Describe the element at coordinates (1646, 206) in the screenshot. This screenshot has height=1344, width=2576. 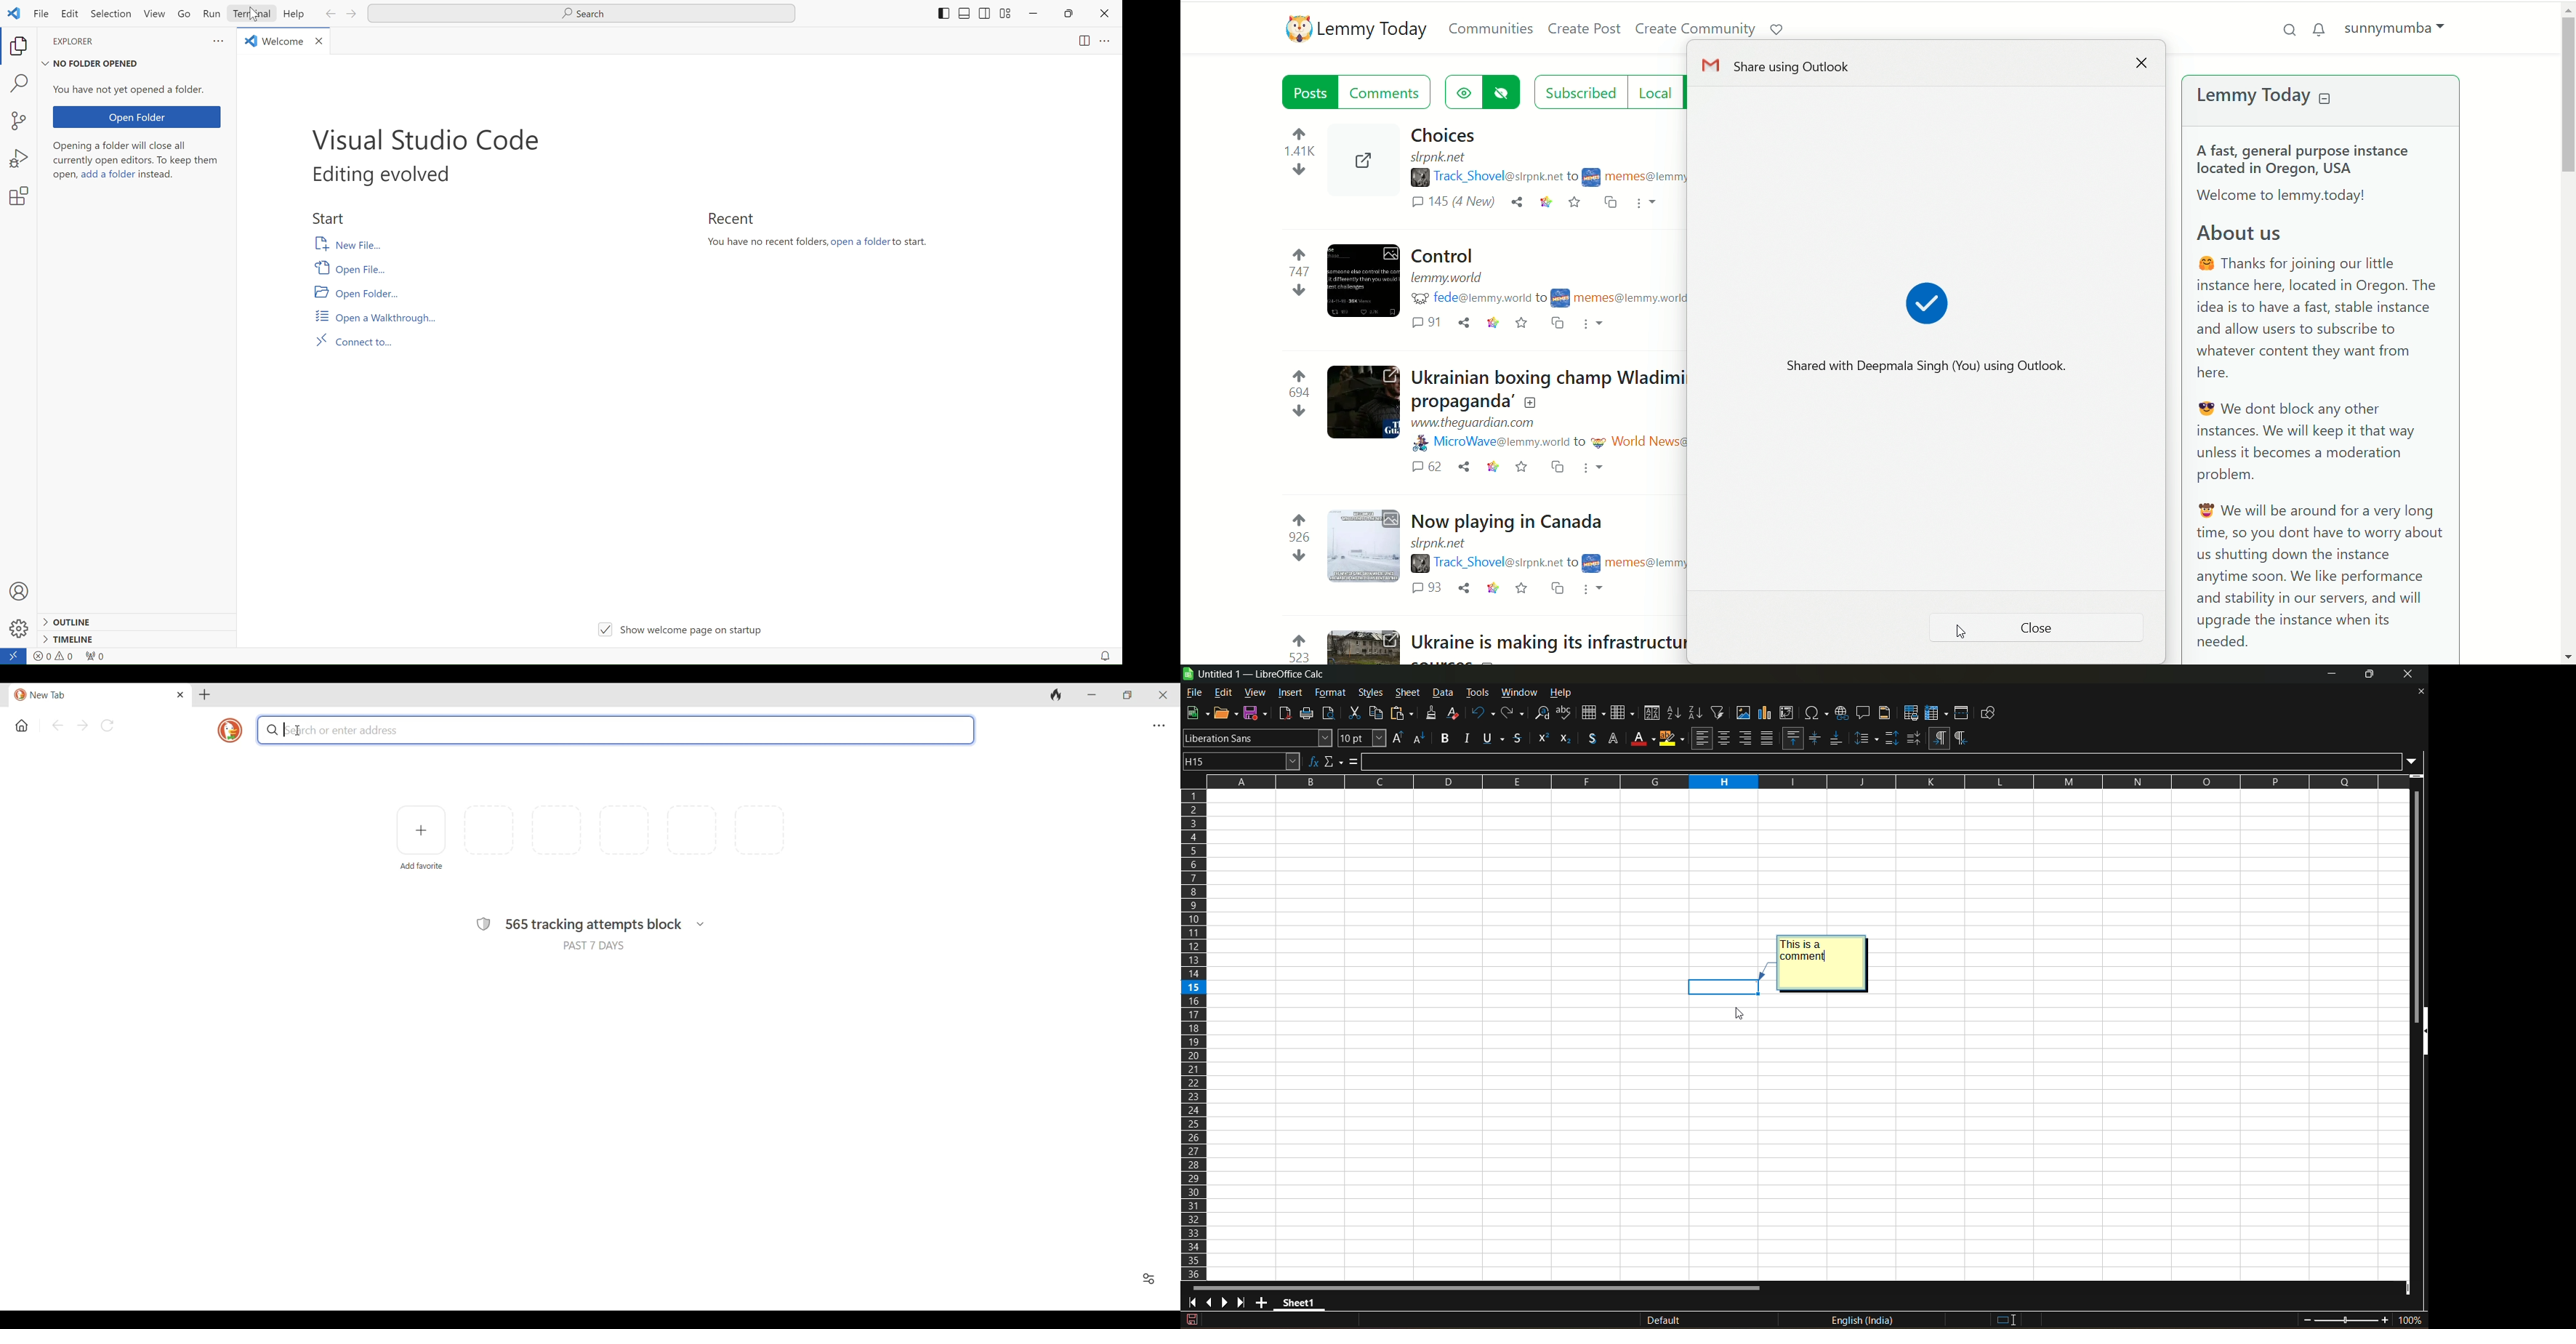
I see `more` at that location.